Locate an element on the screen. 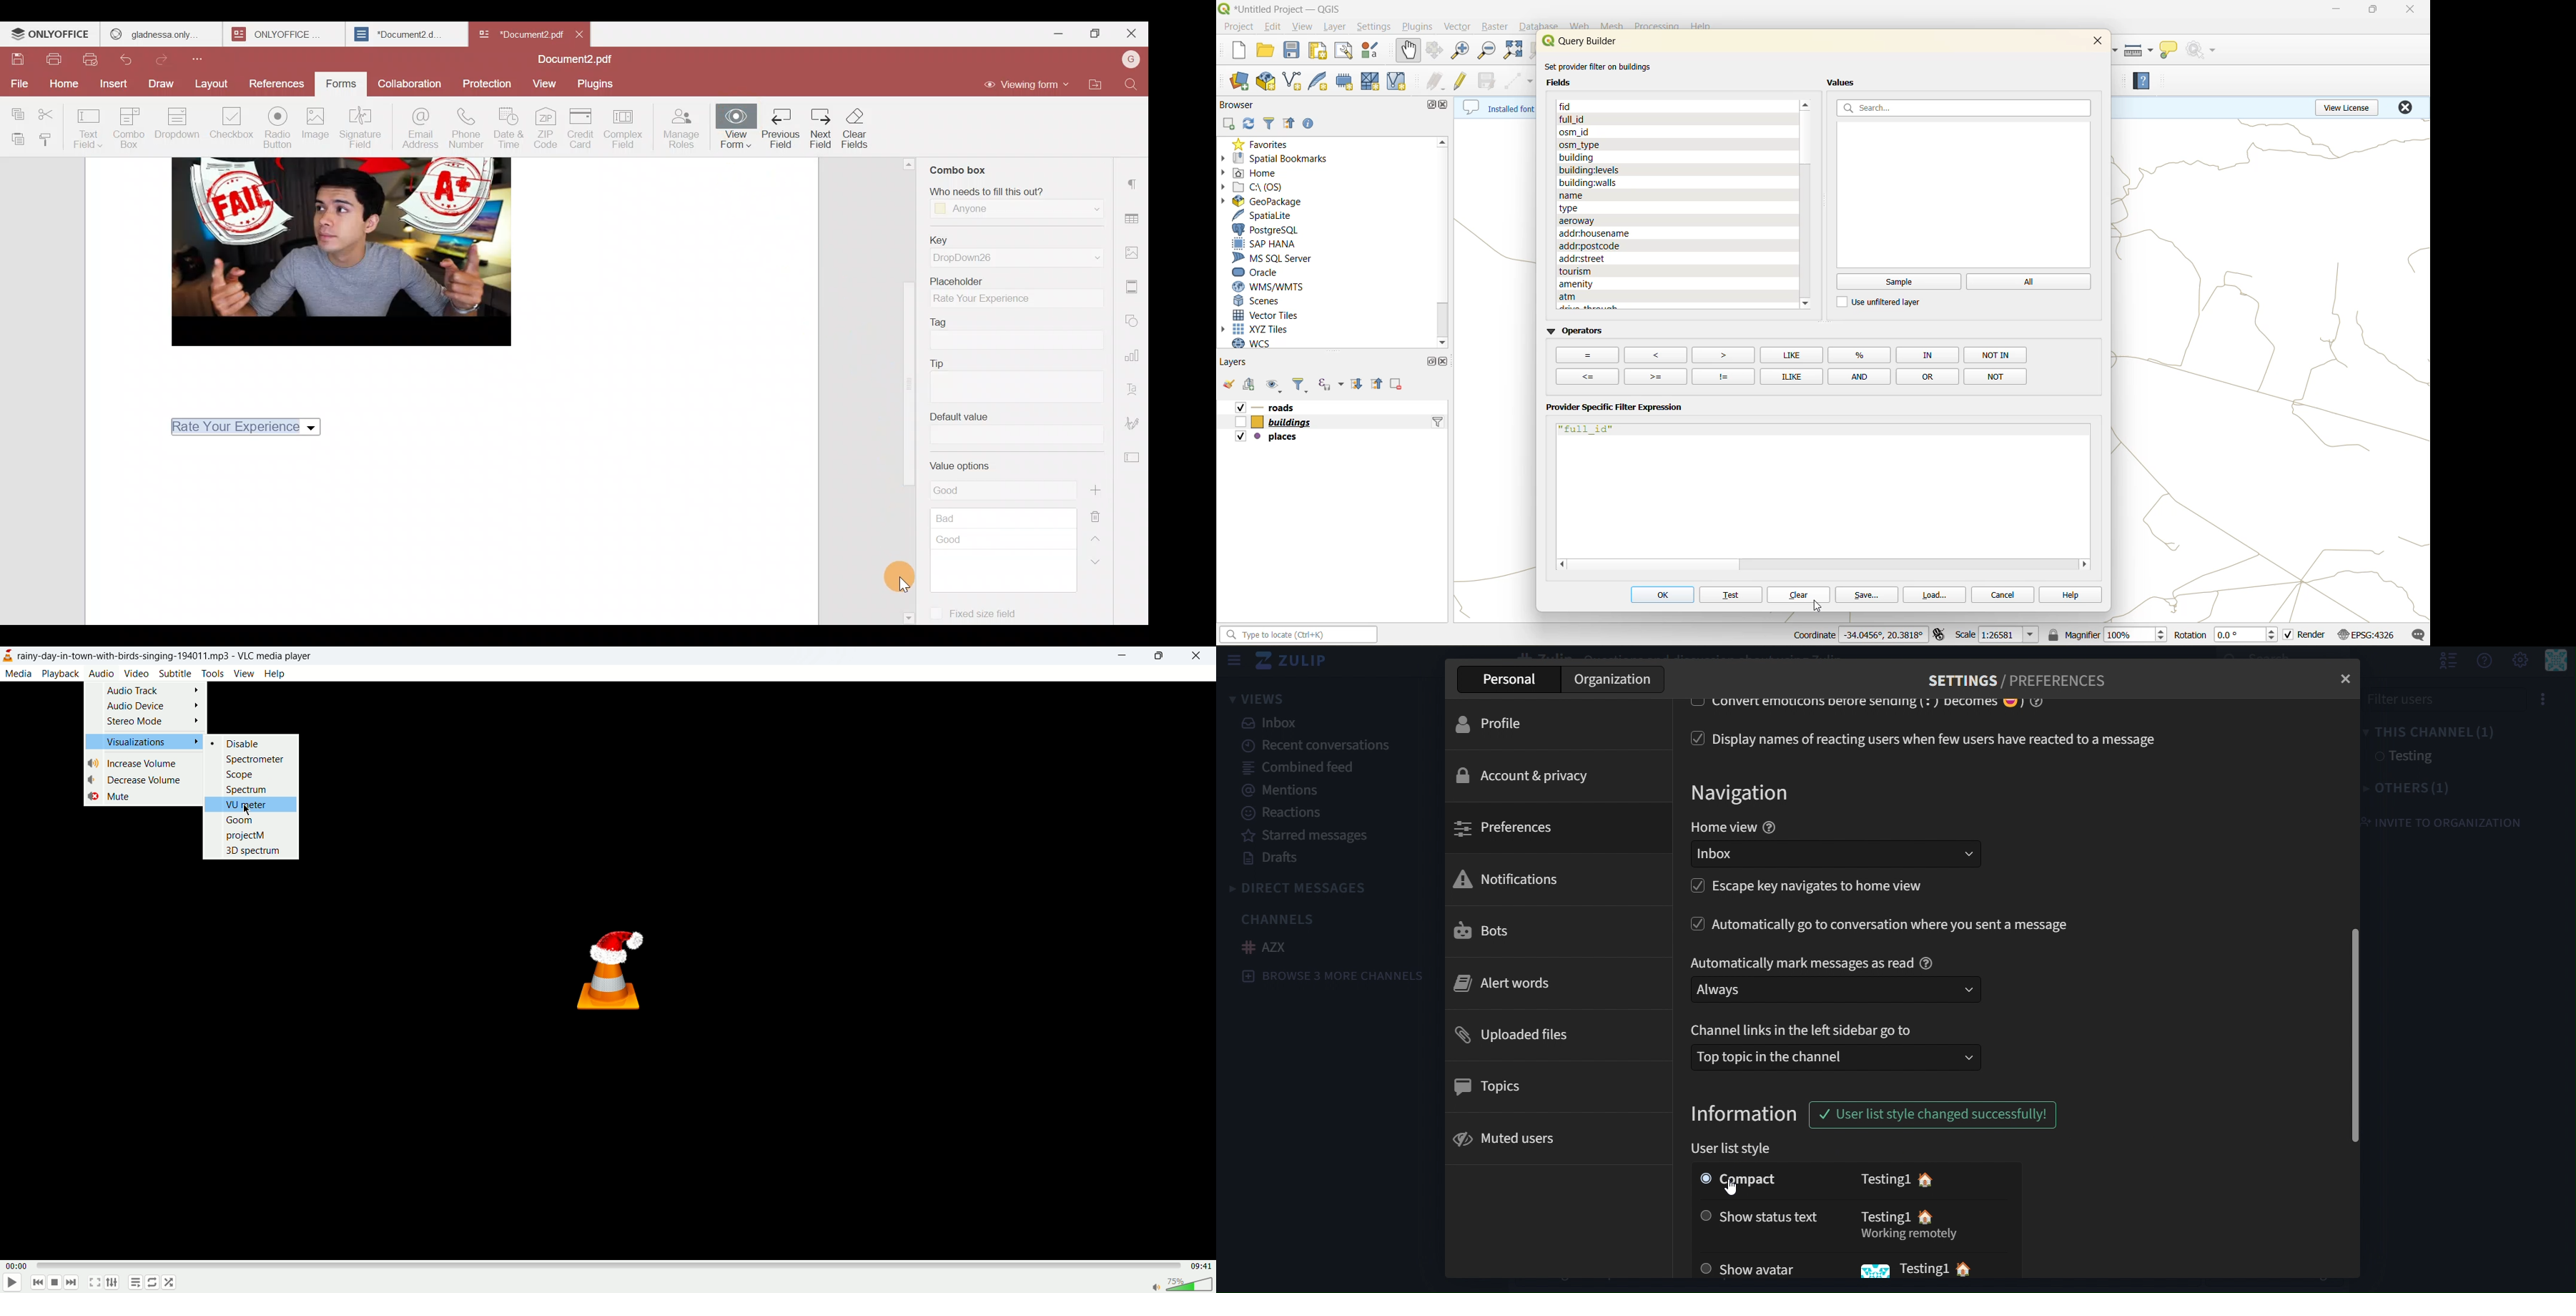 The width and height of the screenshot is (2576, 1316). Icon is located at coordinates (1870, 1273).